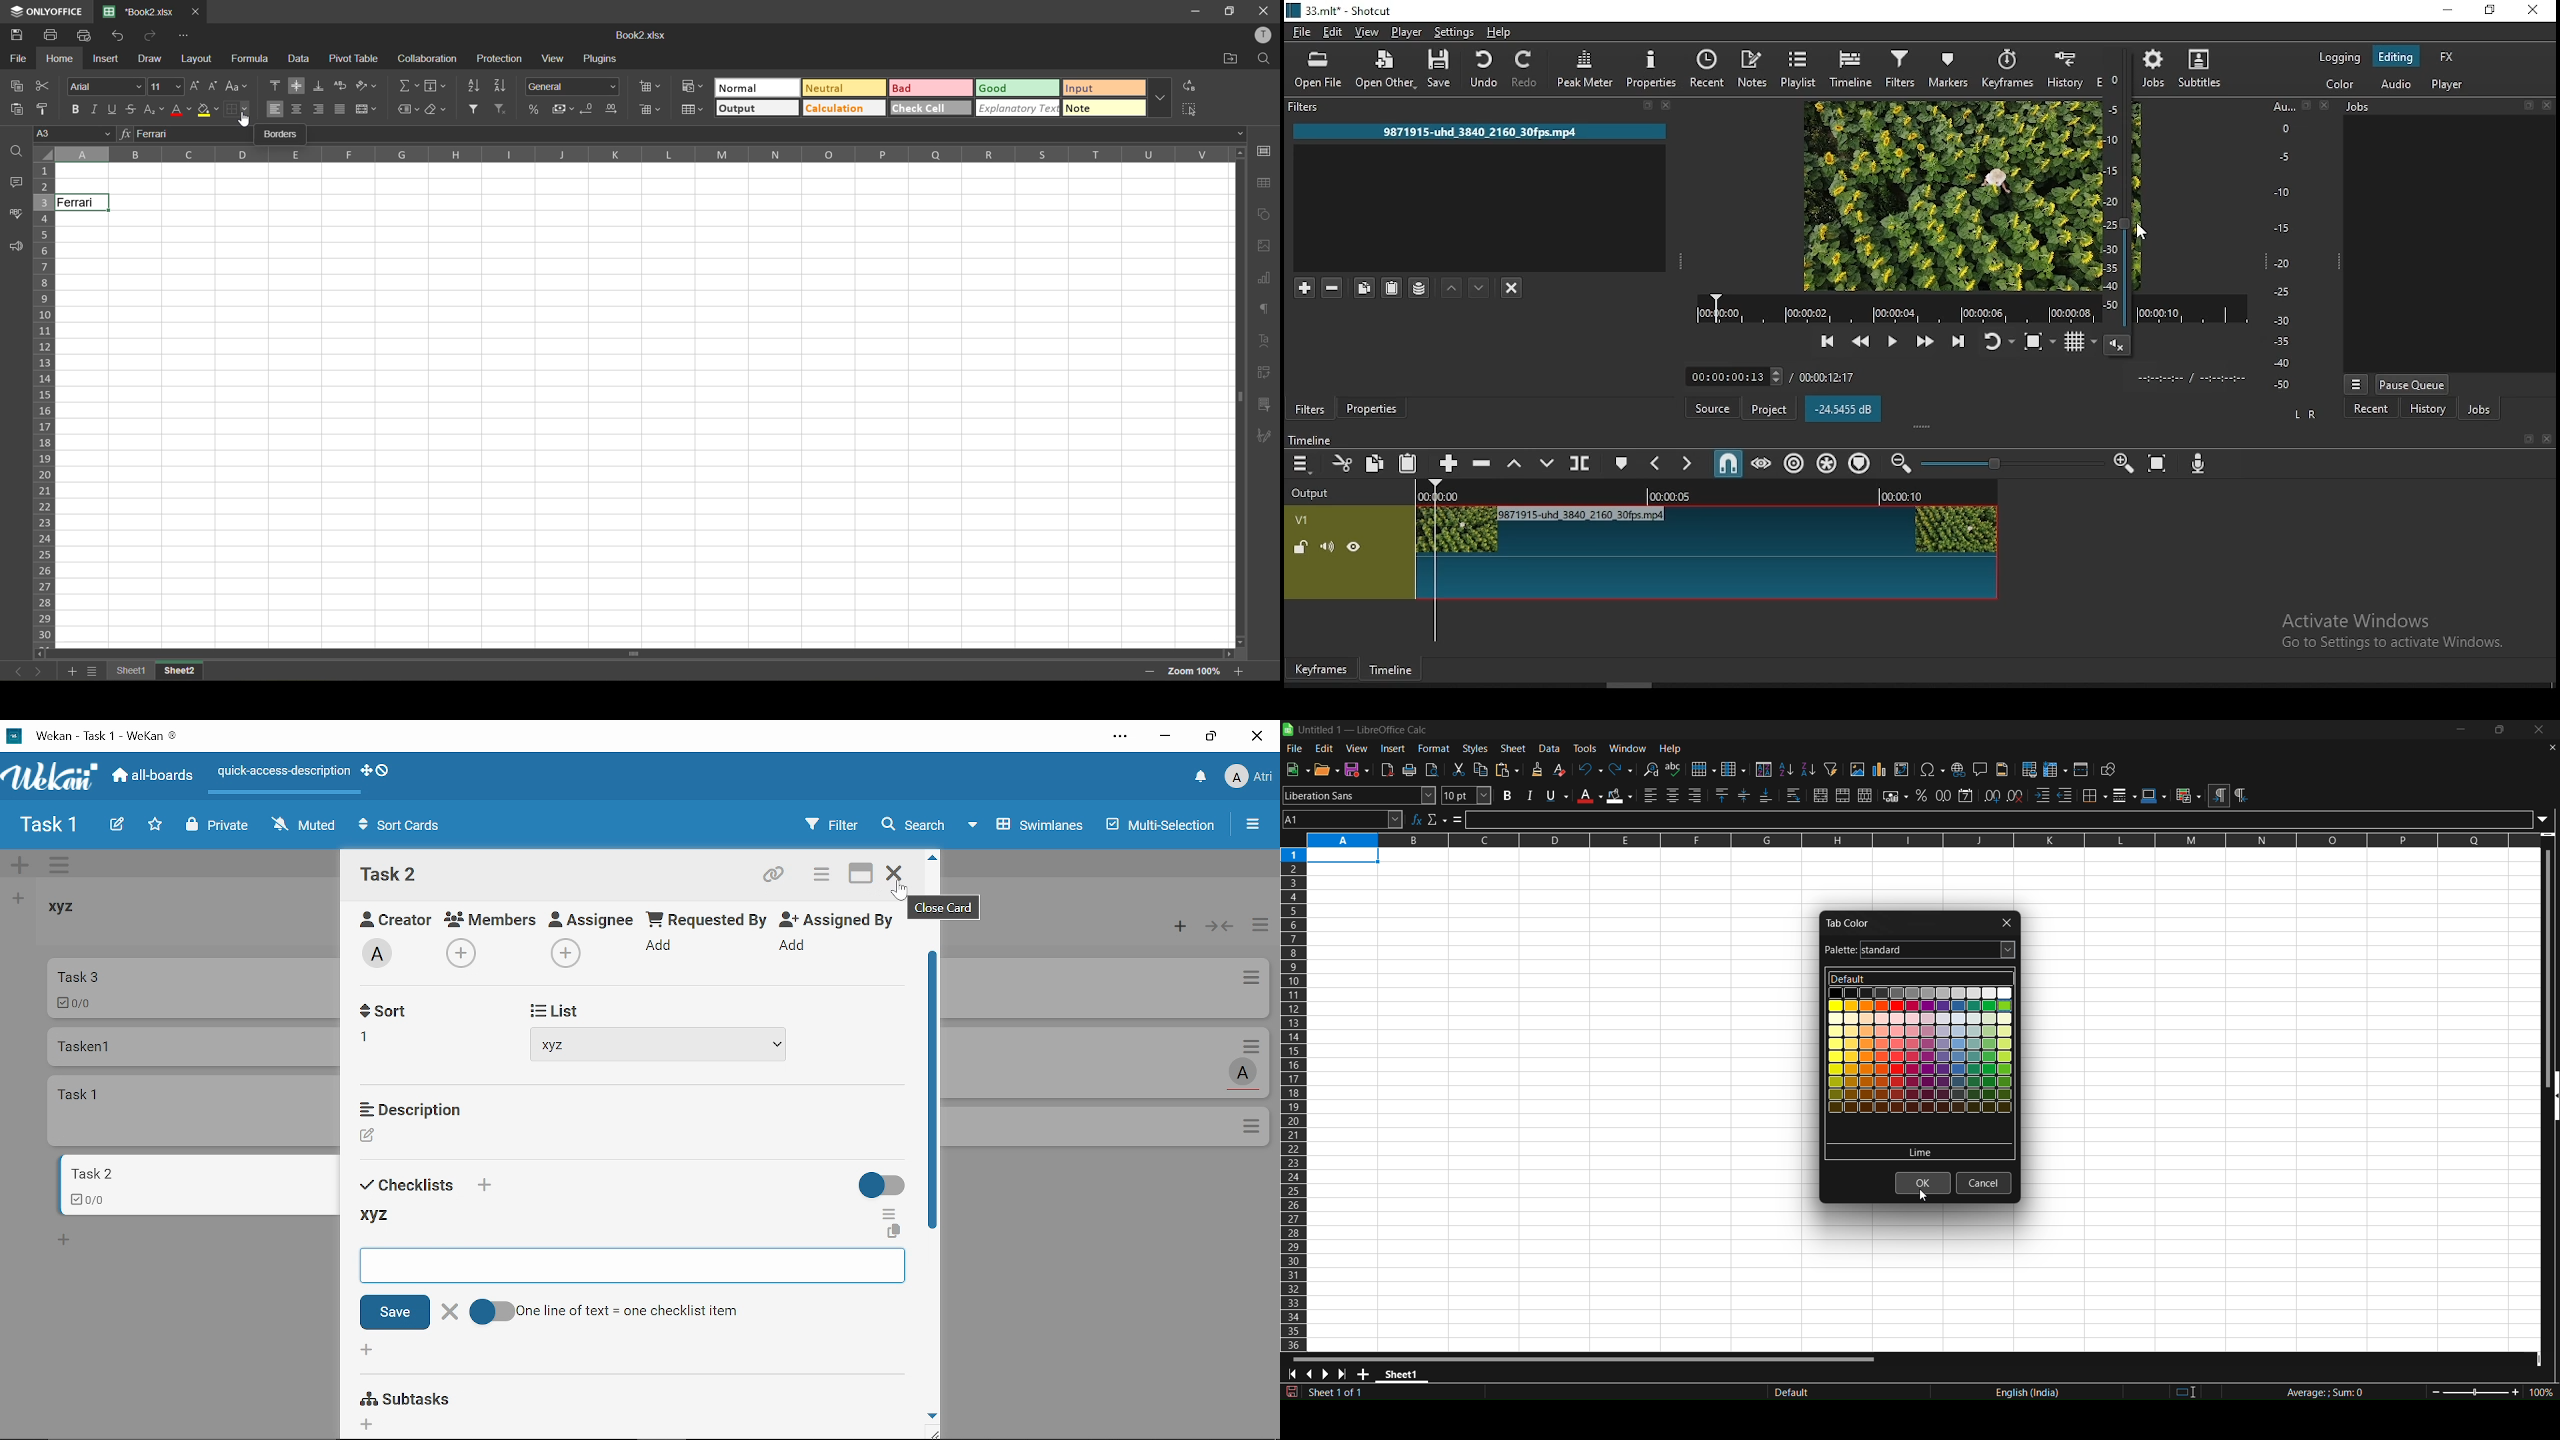 The image size is (2576, 1456). What do you see at coordinates (1918, 1065) in the screenshot?
I see `colors` at bounding box center [1918, 1065].